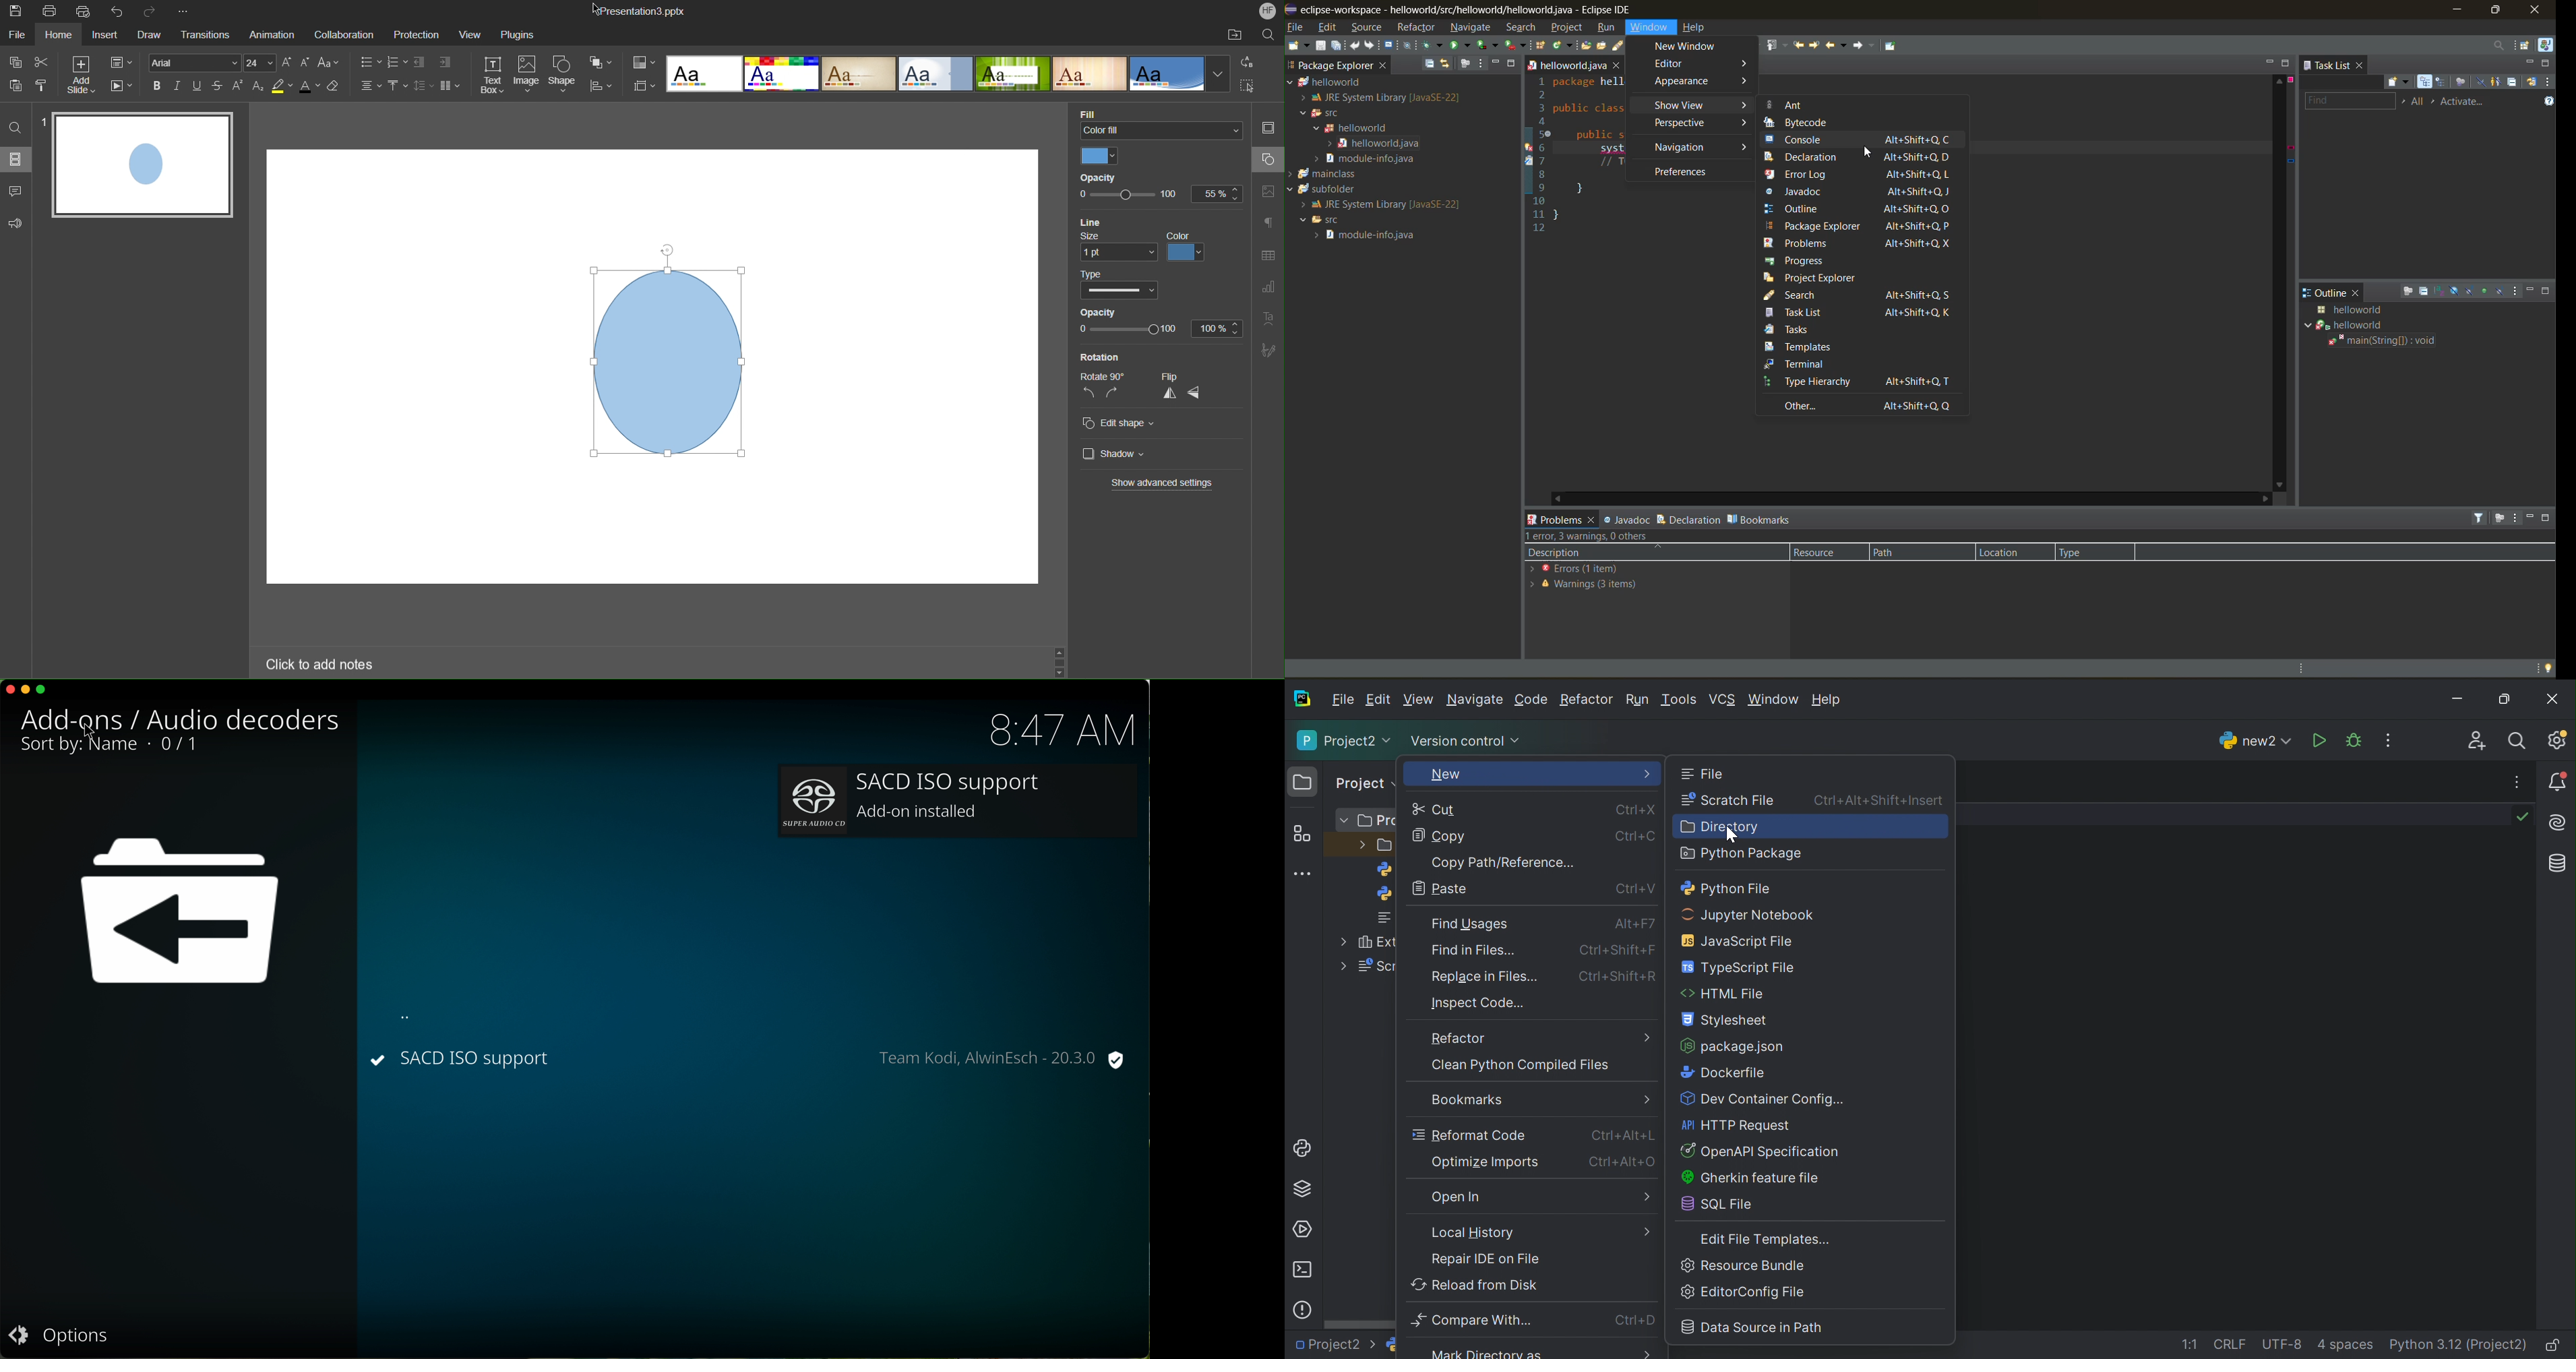  I want to click on Draw, so click(151, 36).